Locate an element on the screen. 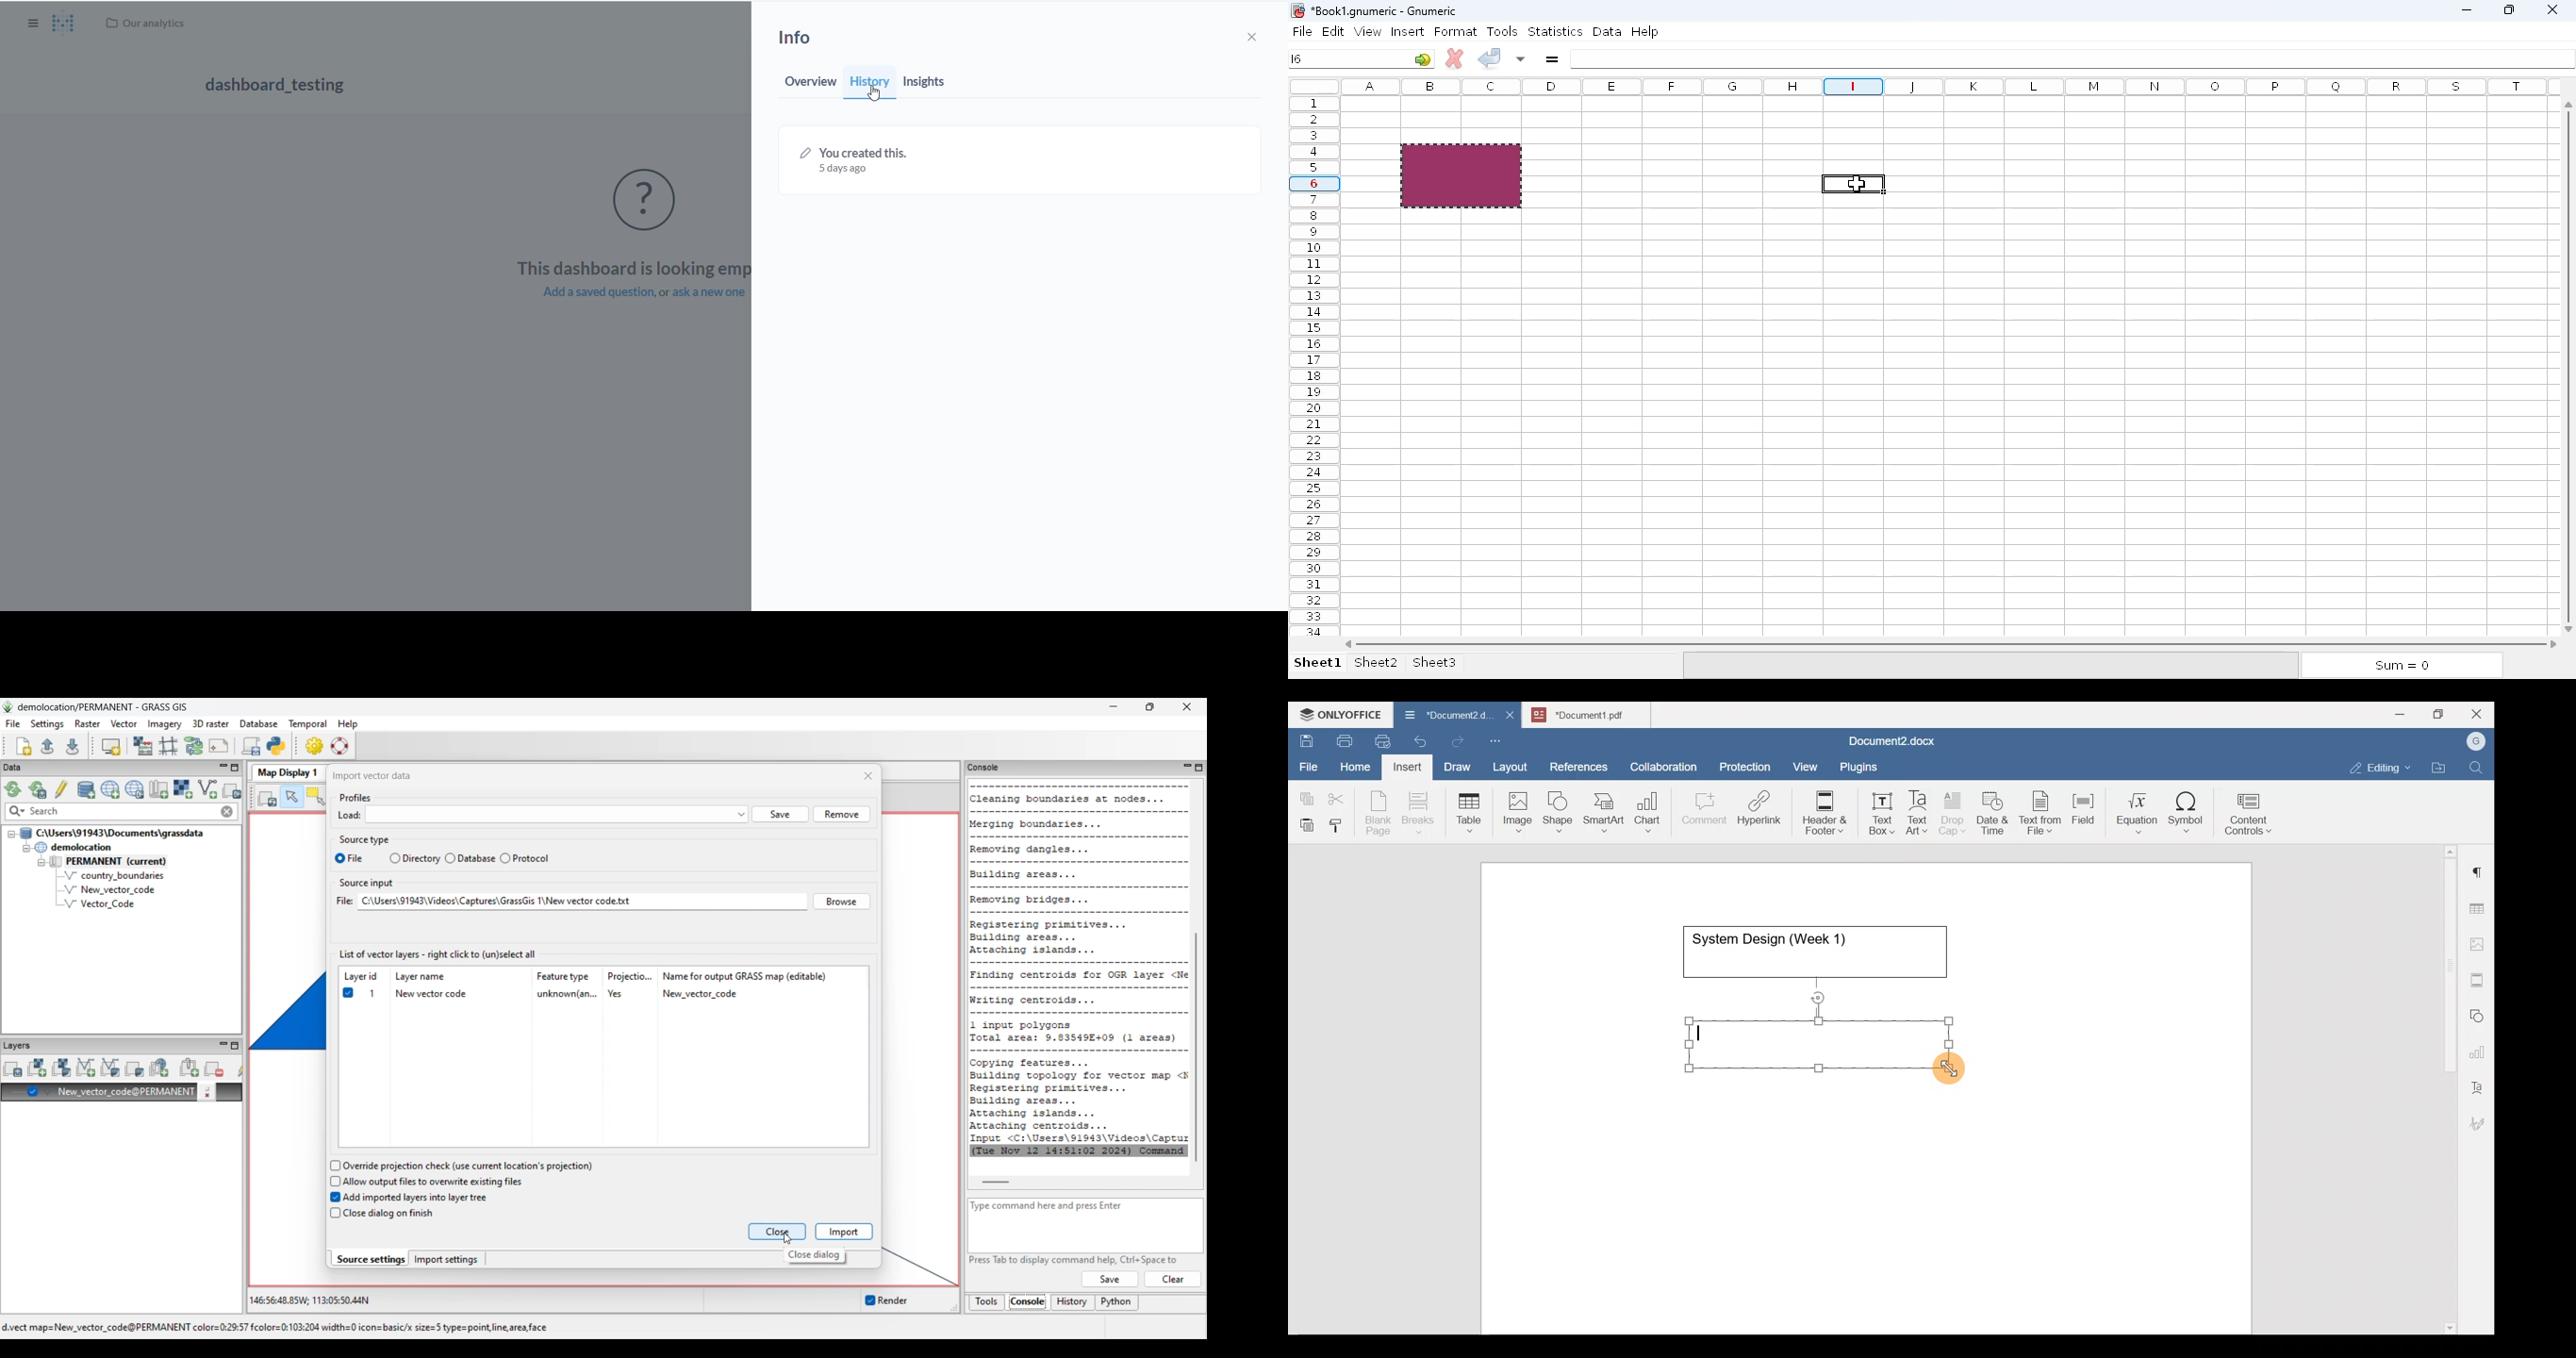  Drop cap is located at coordinates (1955, 812).